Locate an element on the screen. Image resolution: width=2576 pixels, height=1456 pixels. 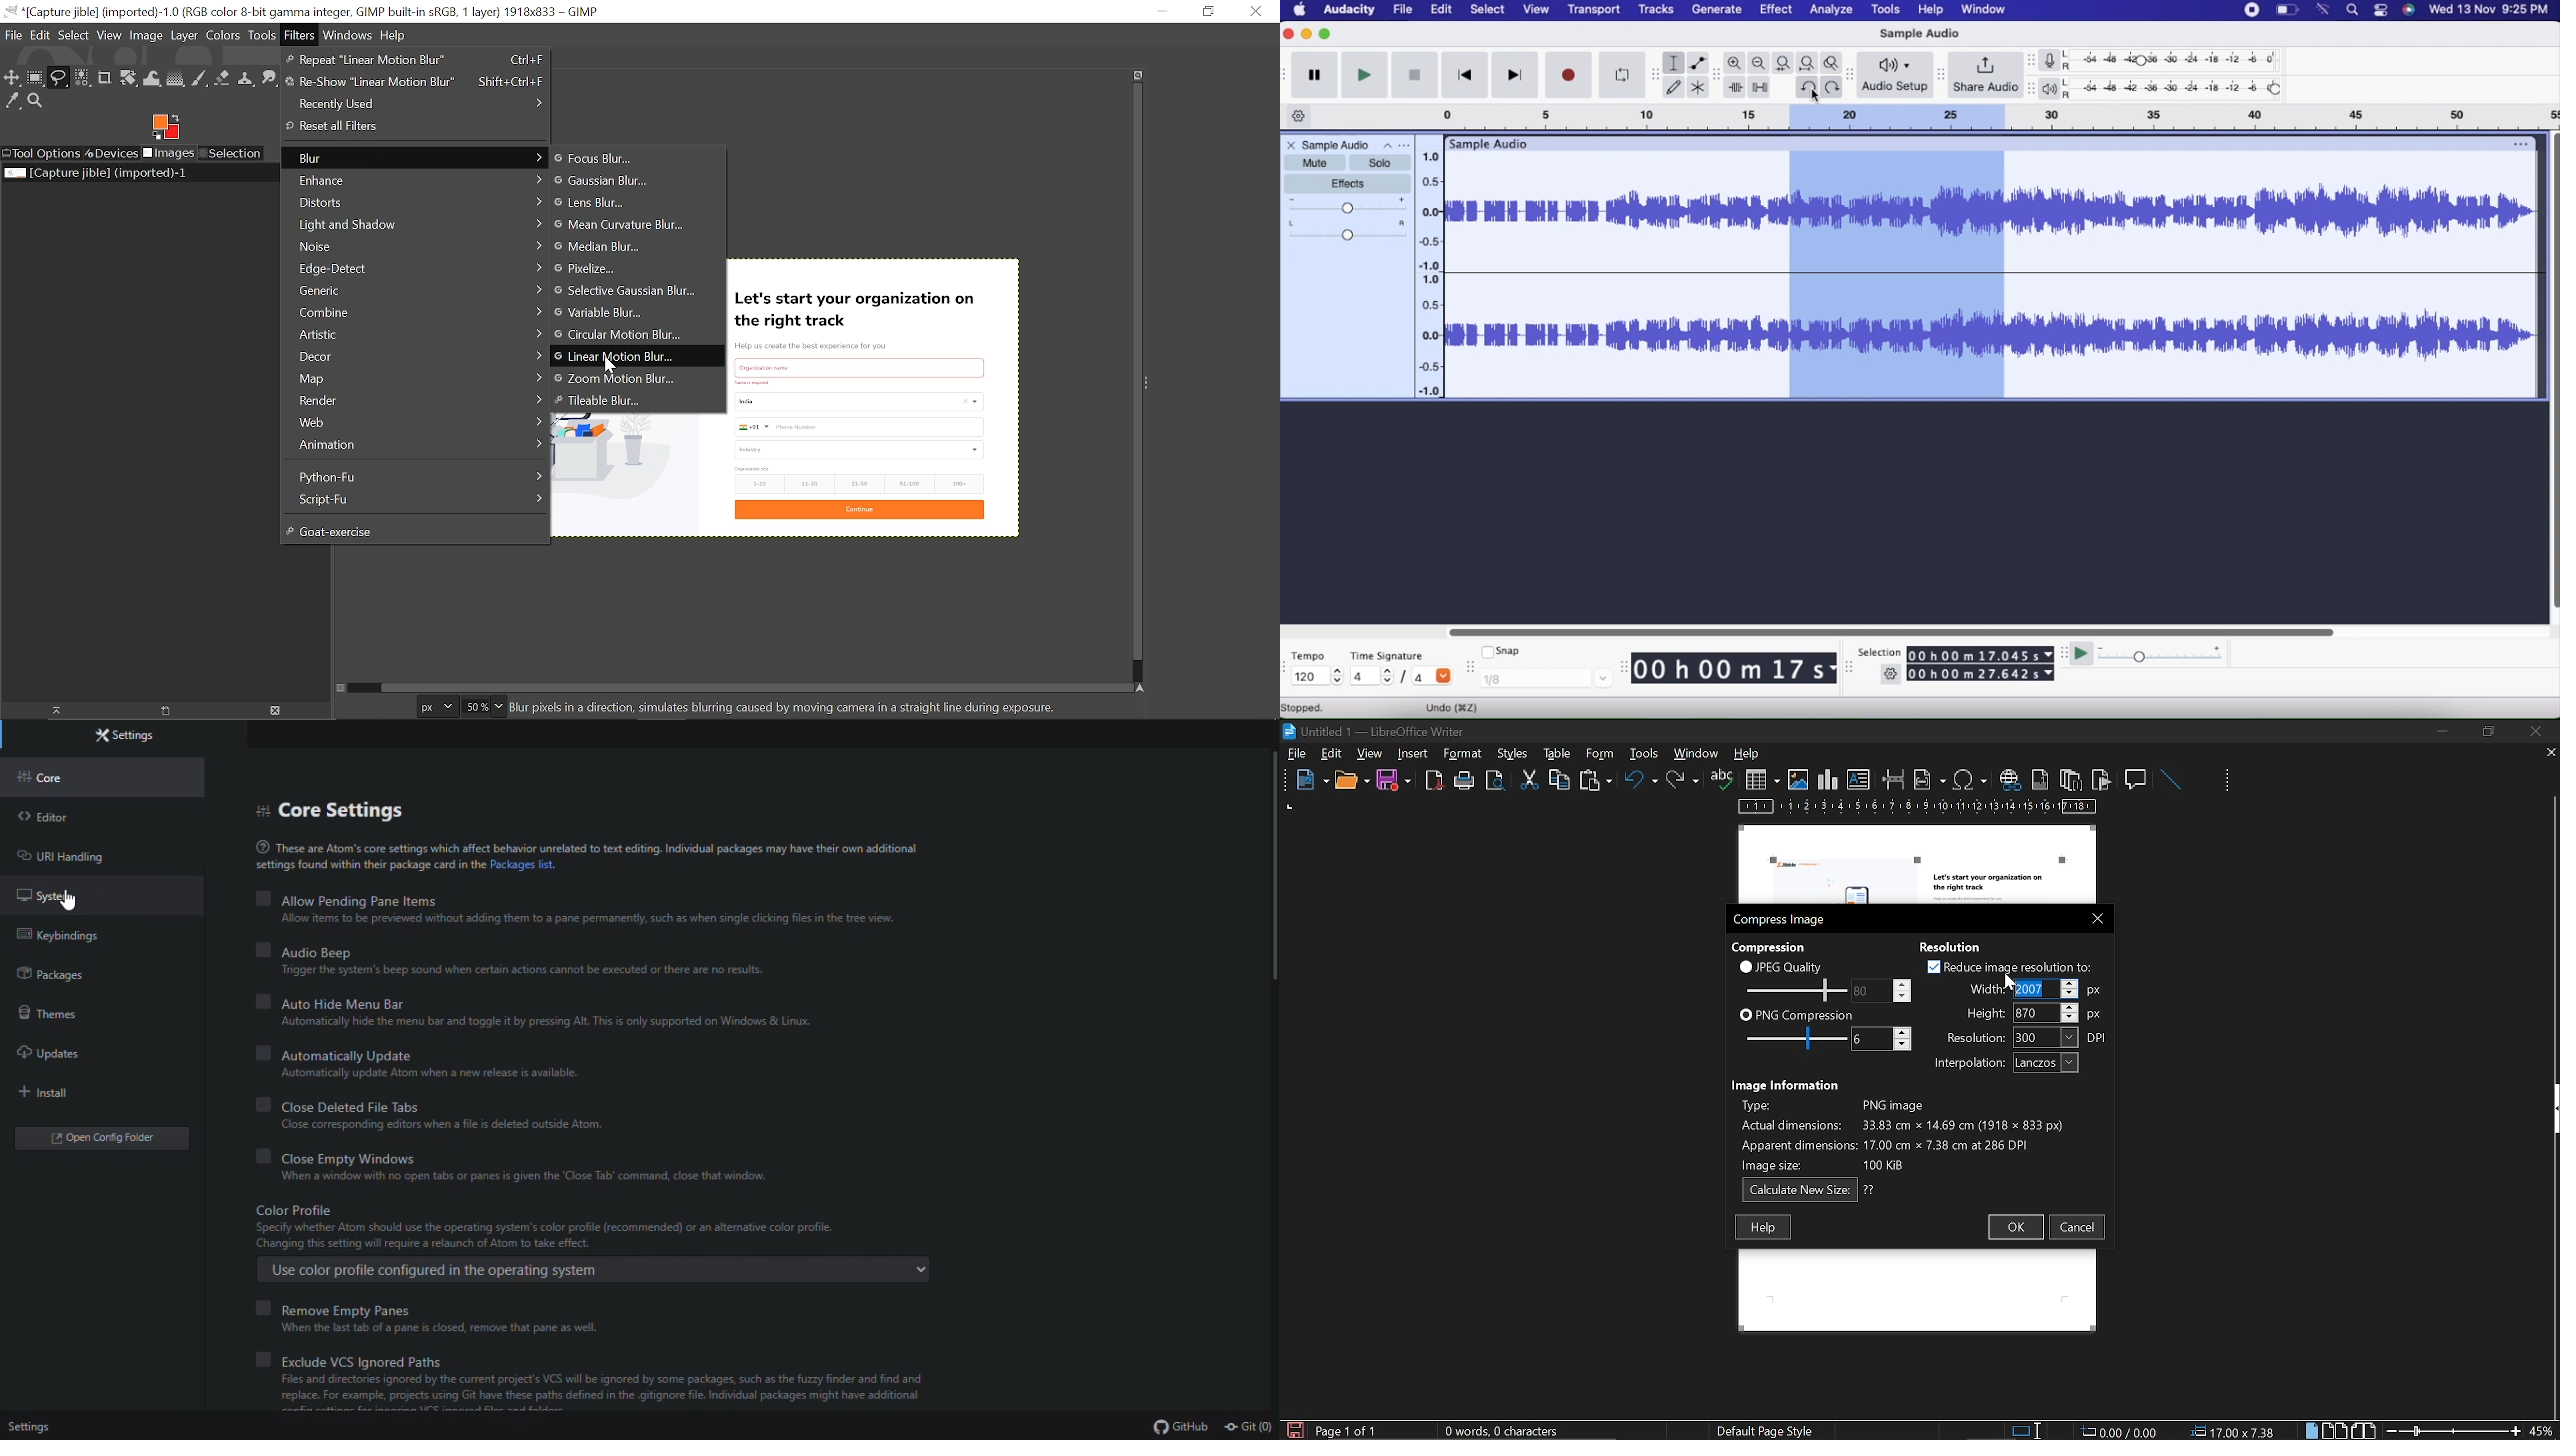
Record is located at coordinates (1570, 75).